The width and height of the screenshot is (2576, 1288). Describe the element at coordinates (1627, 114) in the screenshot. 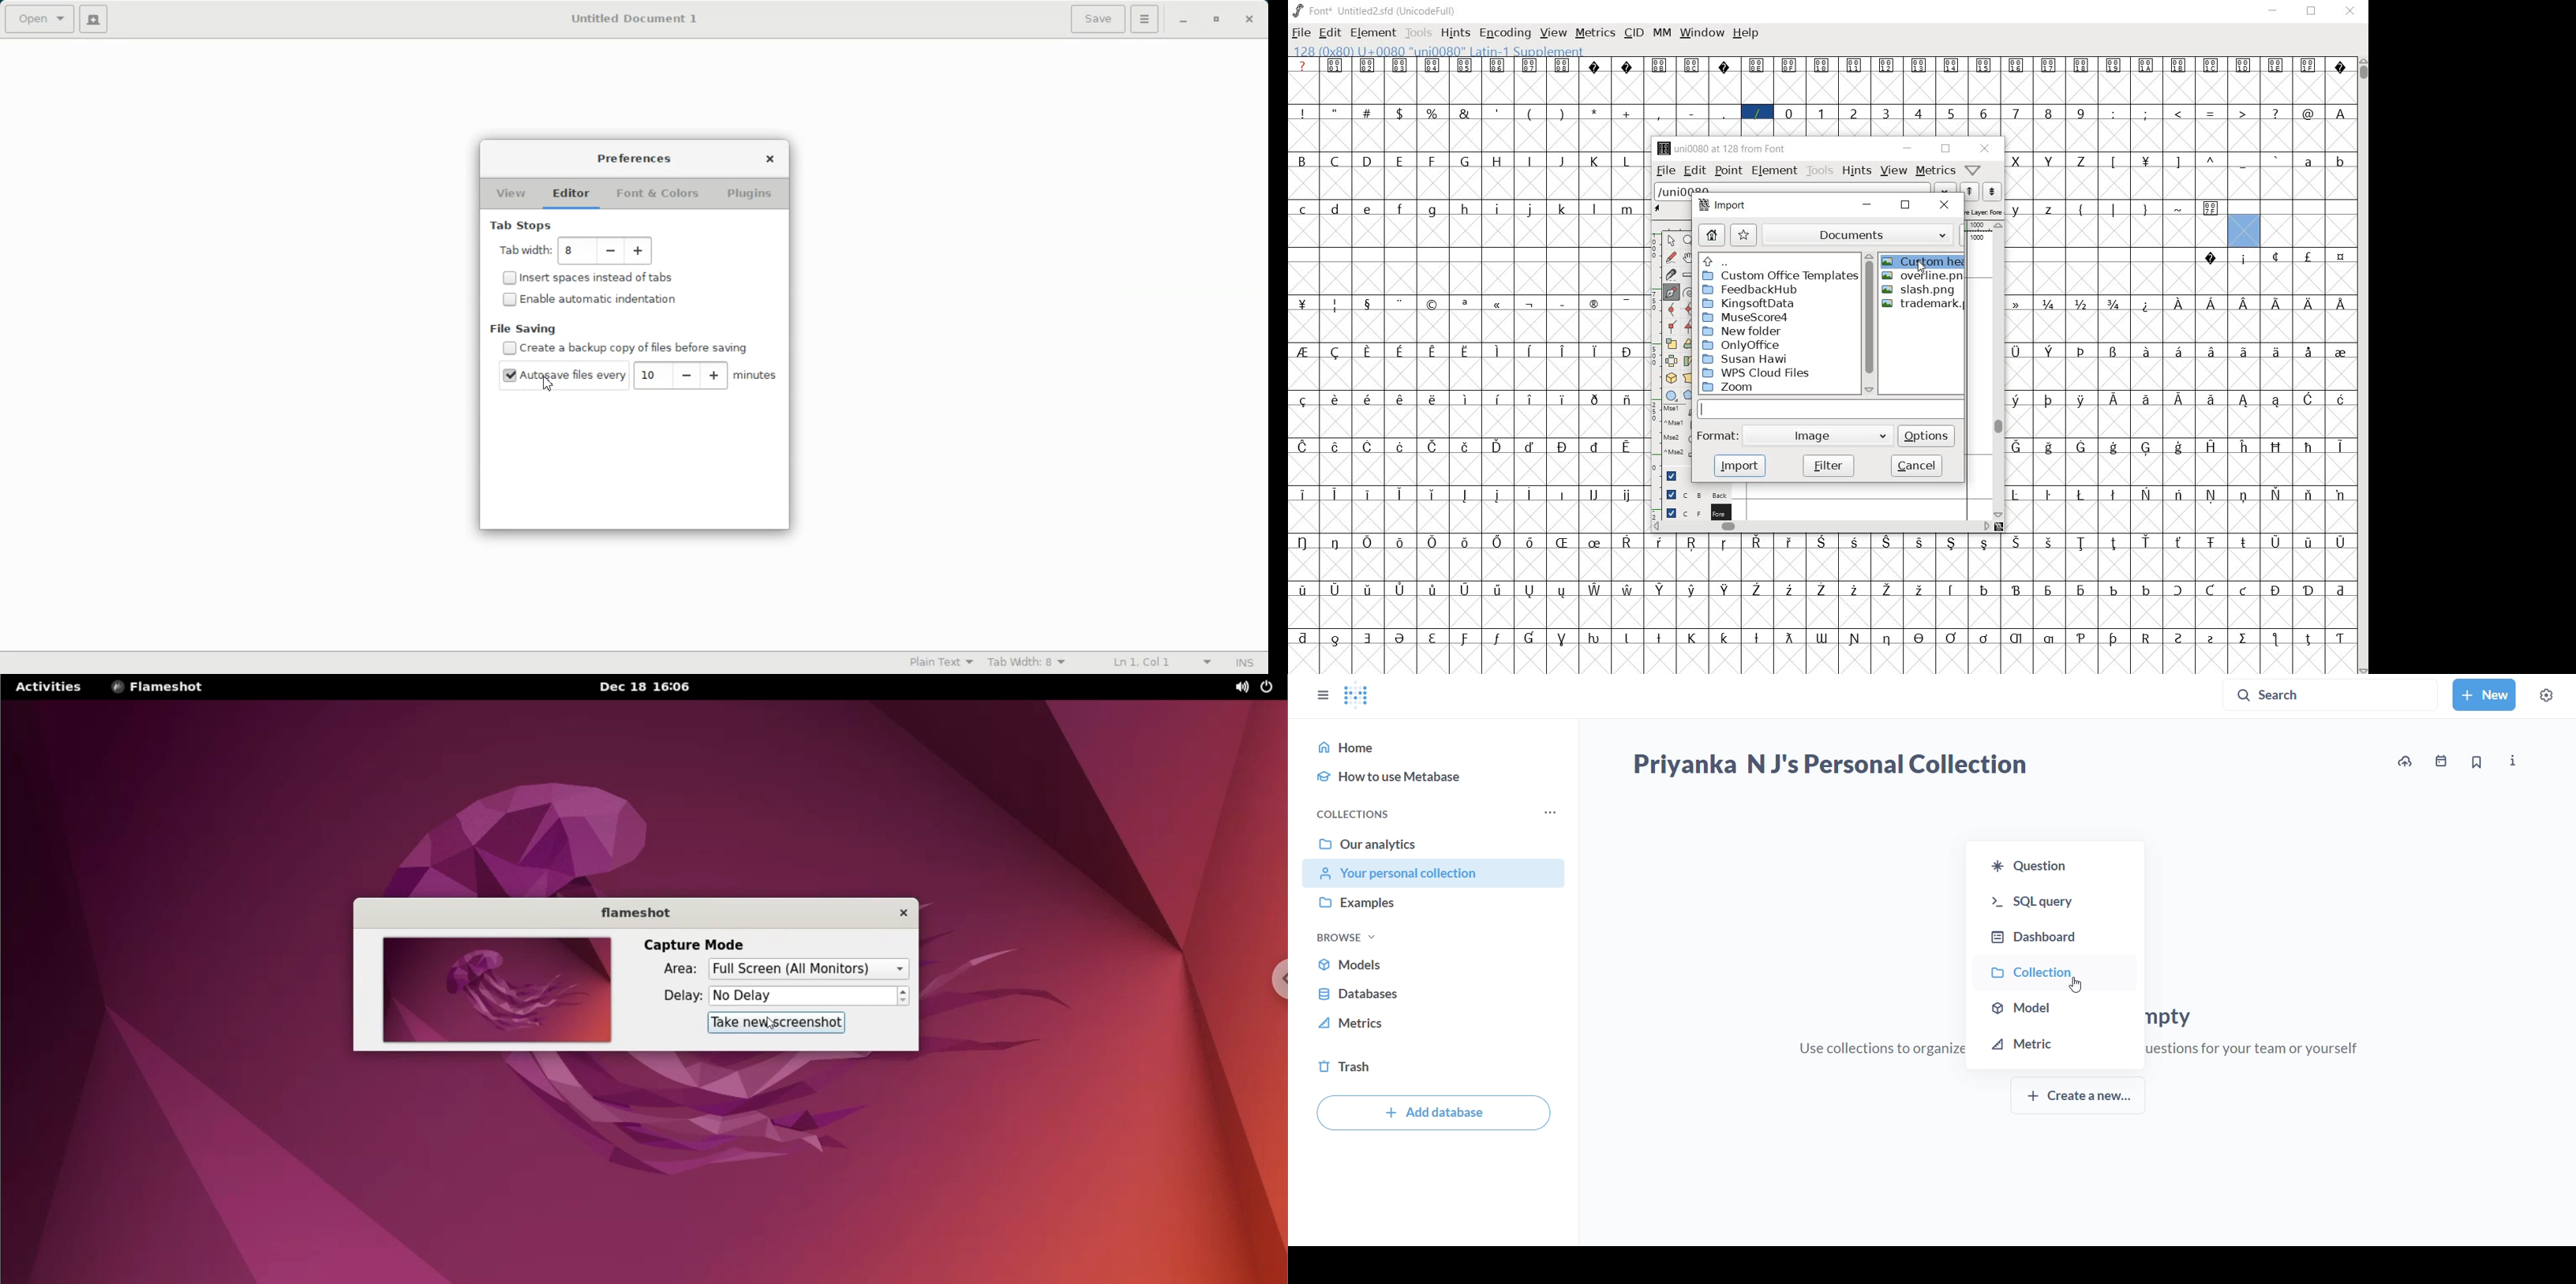

I see `glyph` at that location.